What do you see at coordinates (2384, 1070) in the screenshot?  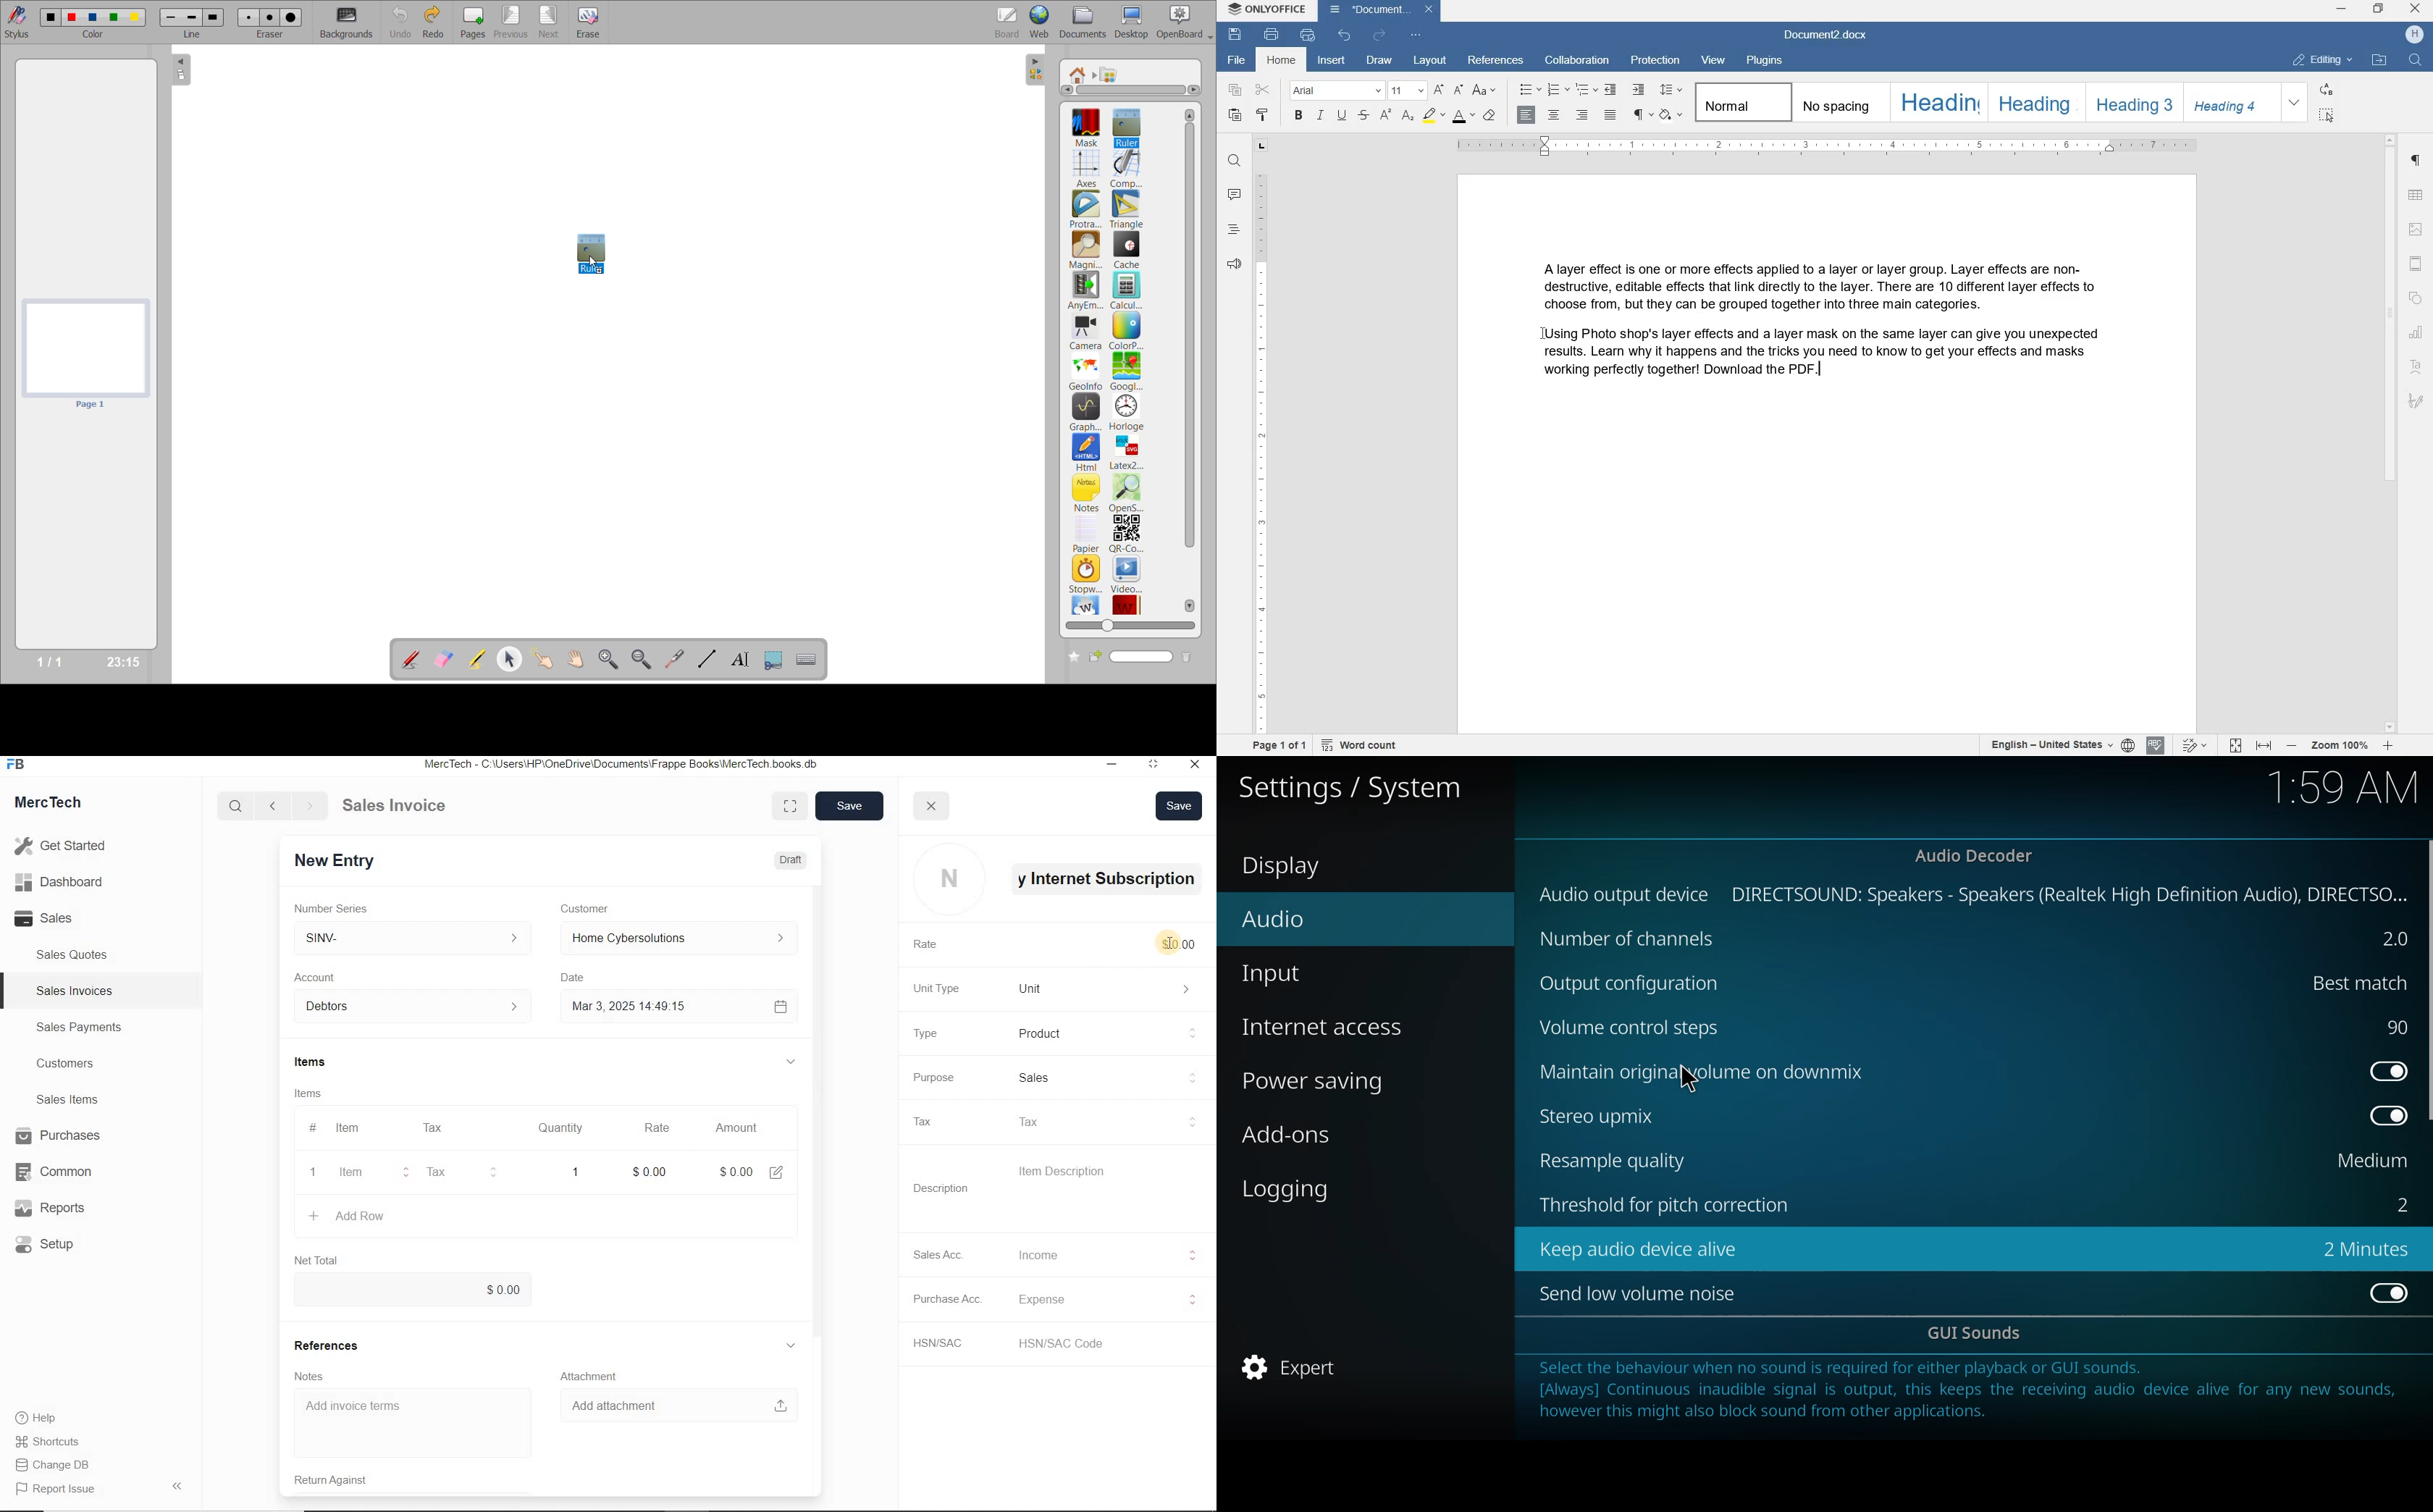 I see `enabled` at bounding box center [2384, 1070].